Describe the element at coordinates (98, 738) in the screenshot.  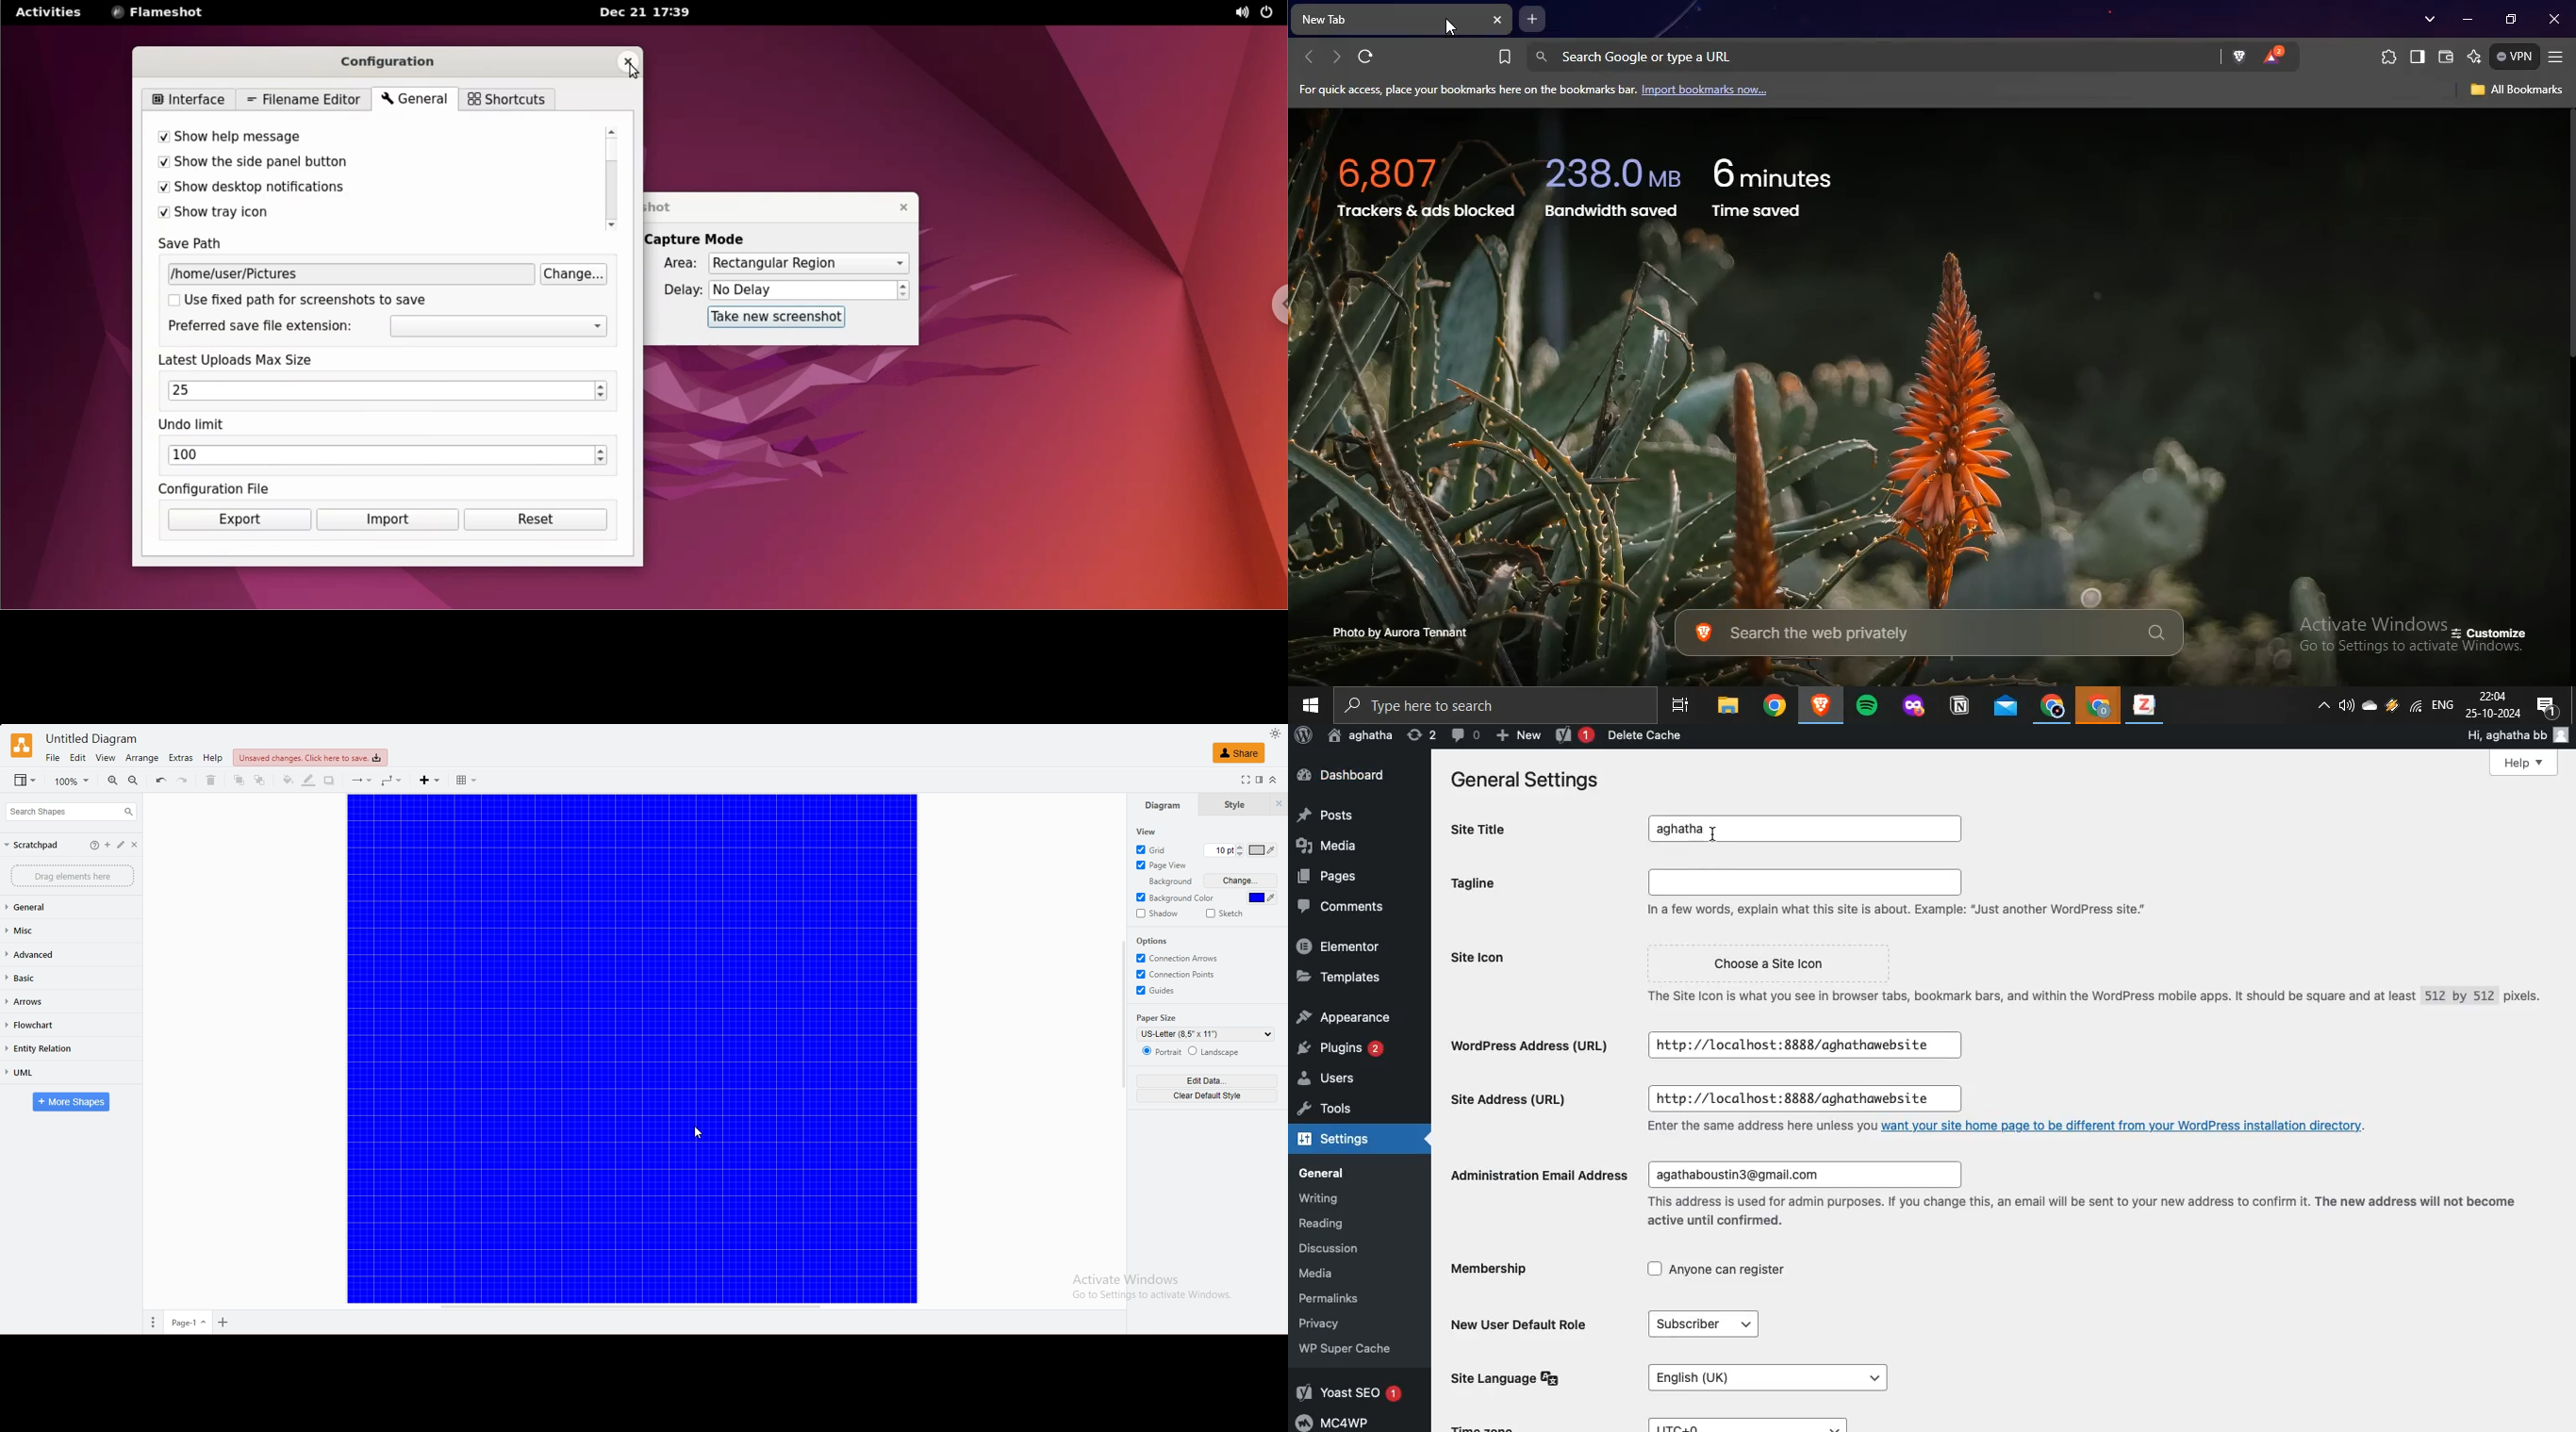
I see `untitled diagram` at that location.